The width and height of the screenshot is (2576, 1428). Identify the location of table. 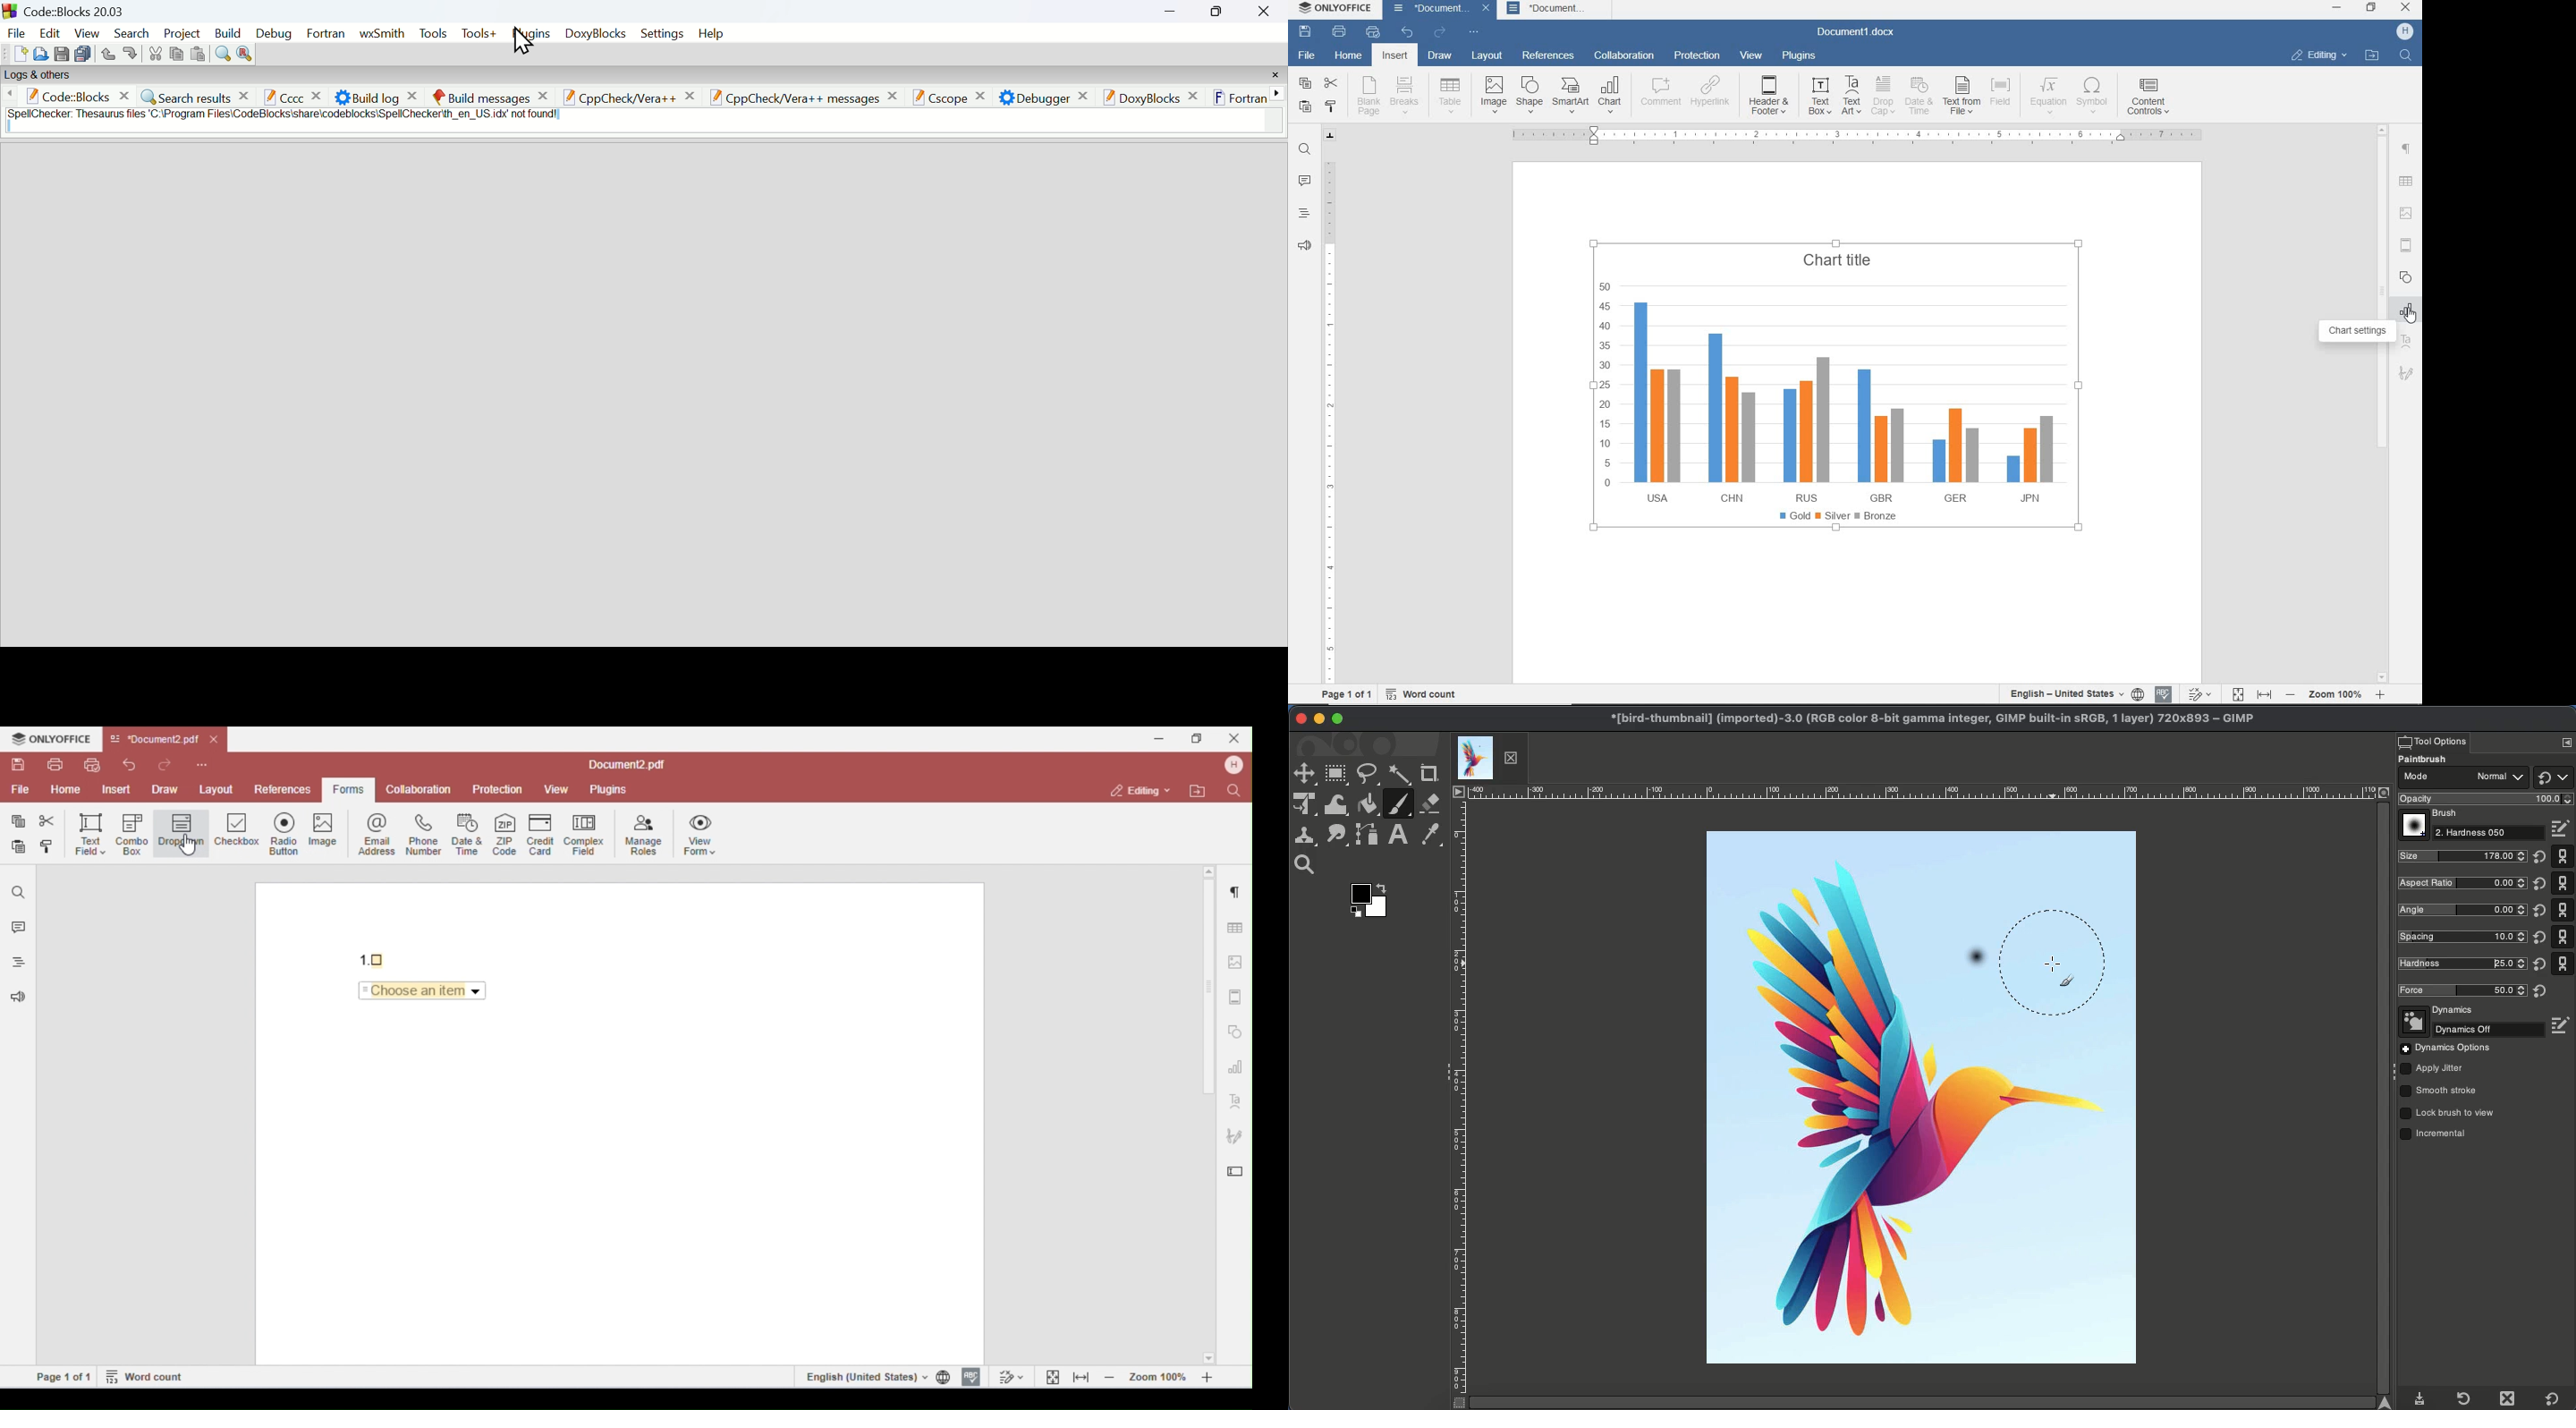
(1450, 95).